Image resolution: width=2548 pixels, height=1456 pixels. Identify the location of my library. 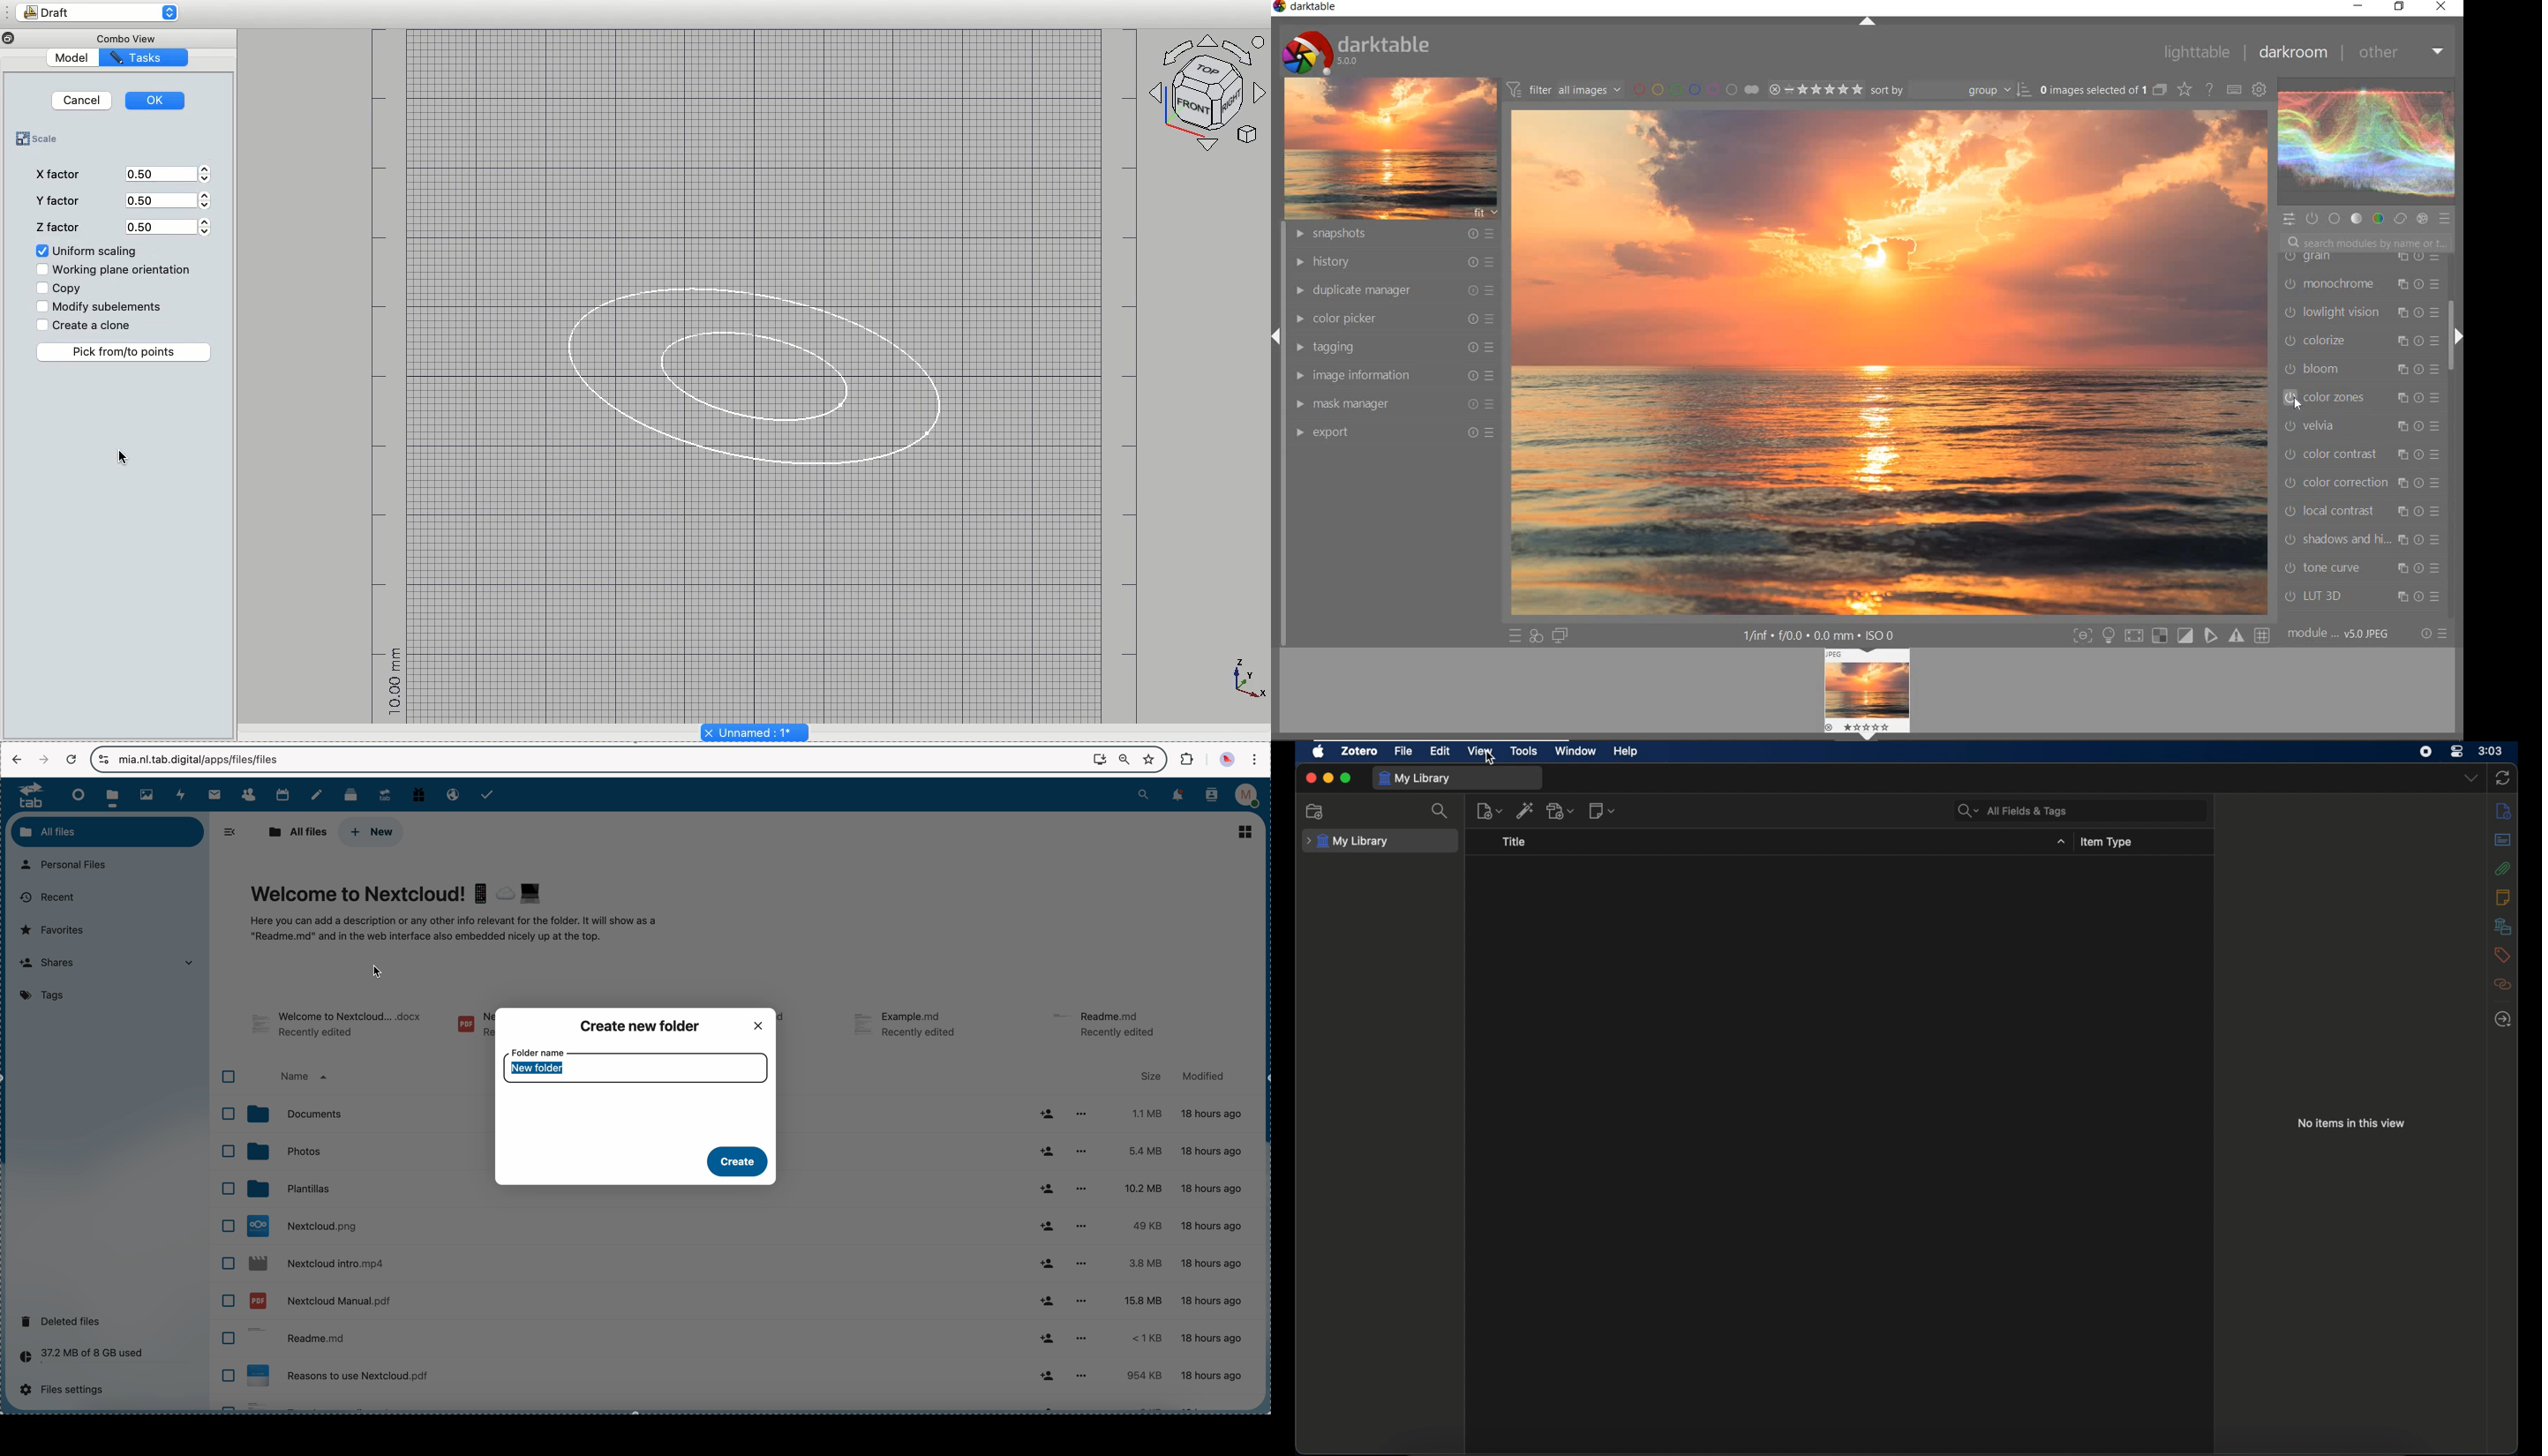
(1413, 778).